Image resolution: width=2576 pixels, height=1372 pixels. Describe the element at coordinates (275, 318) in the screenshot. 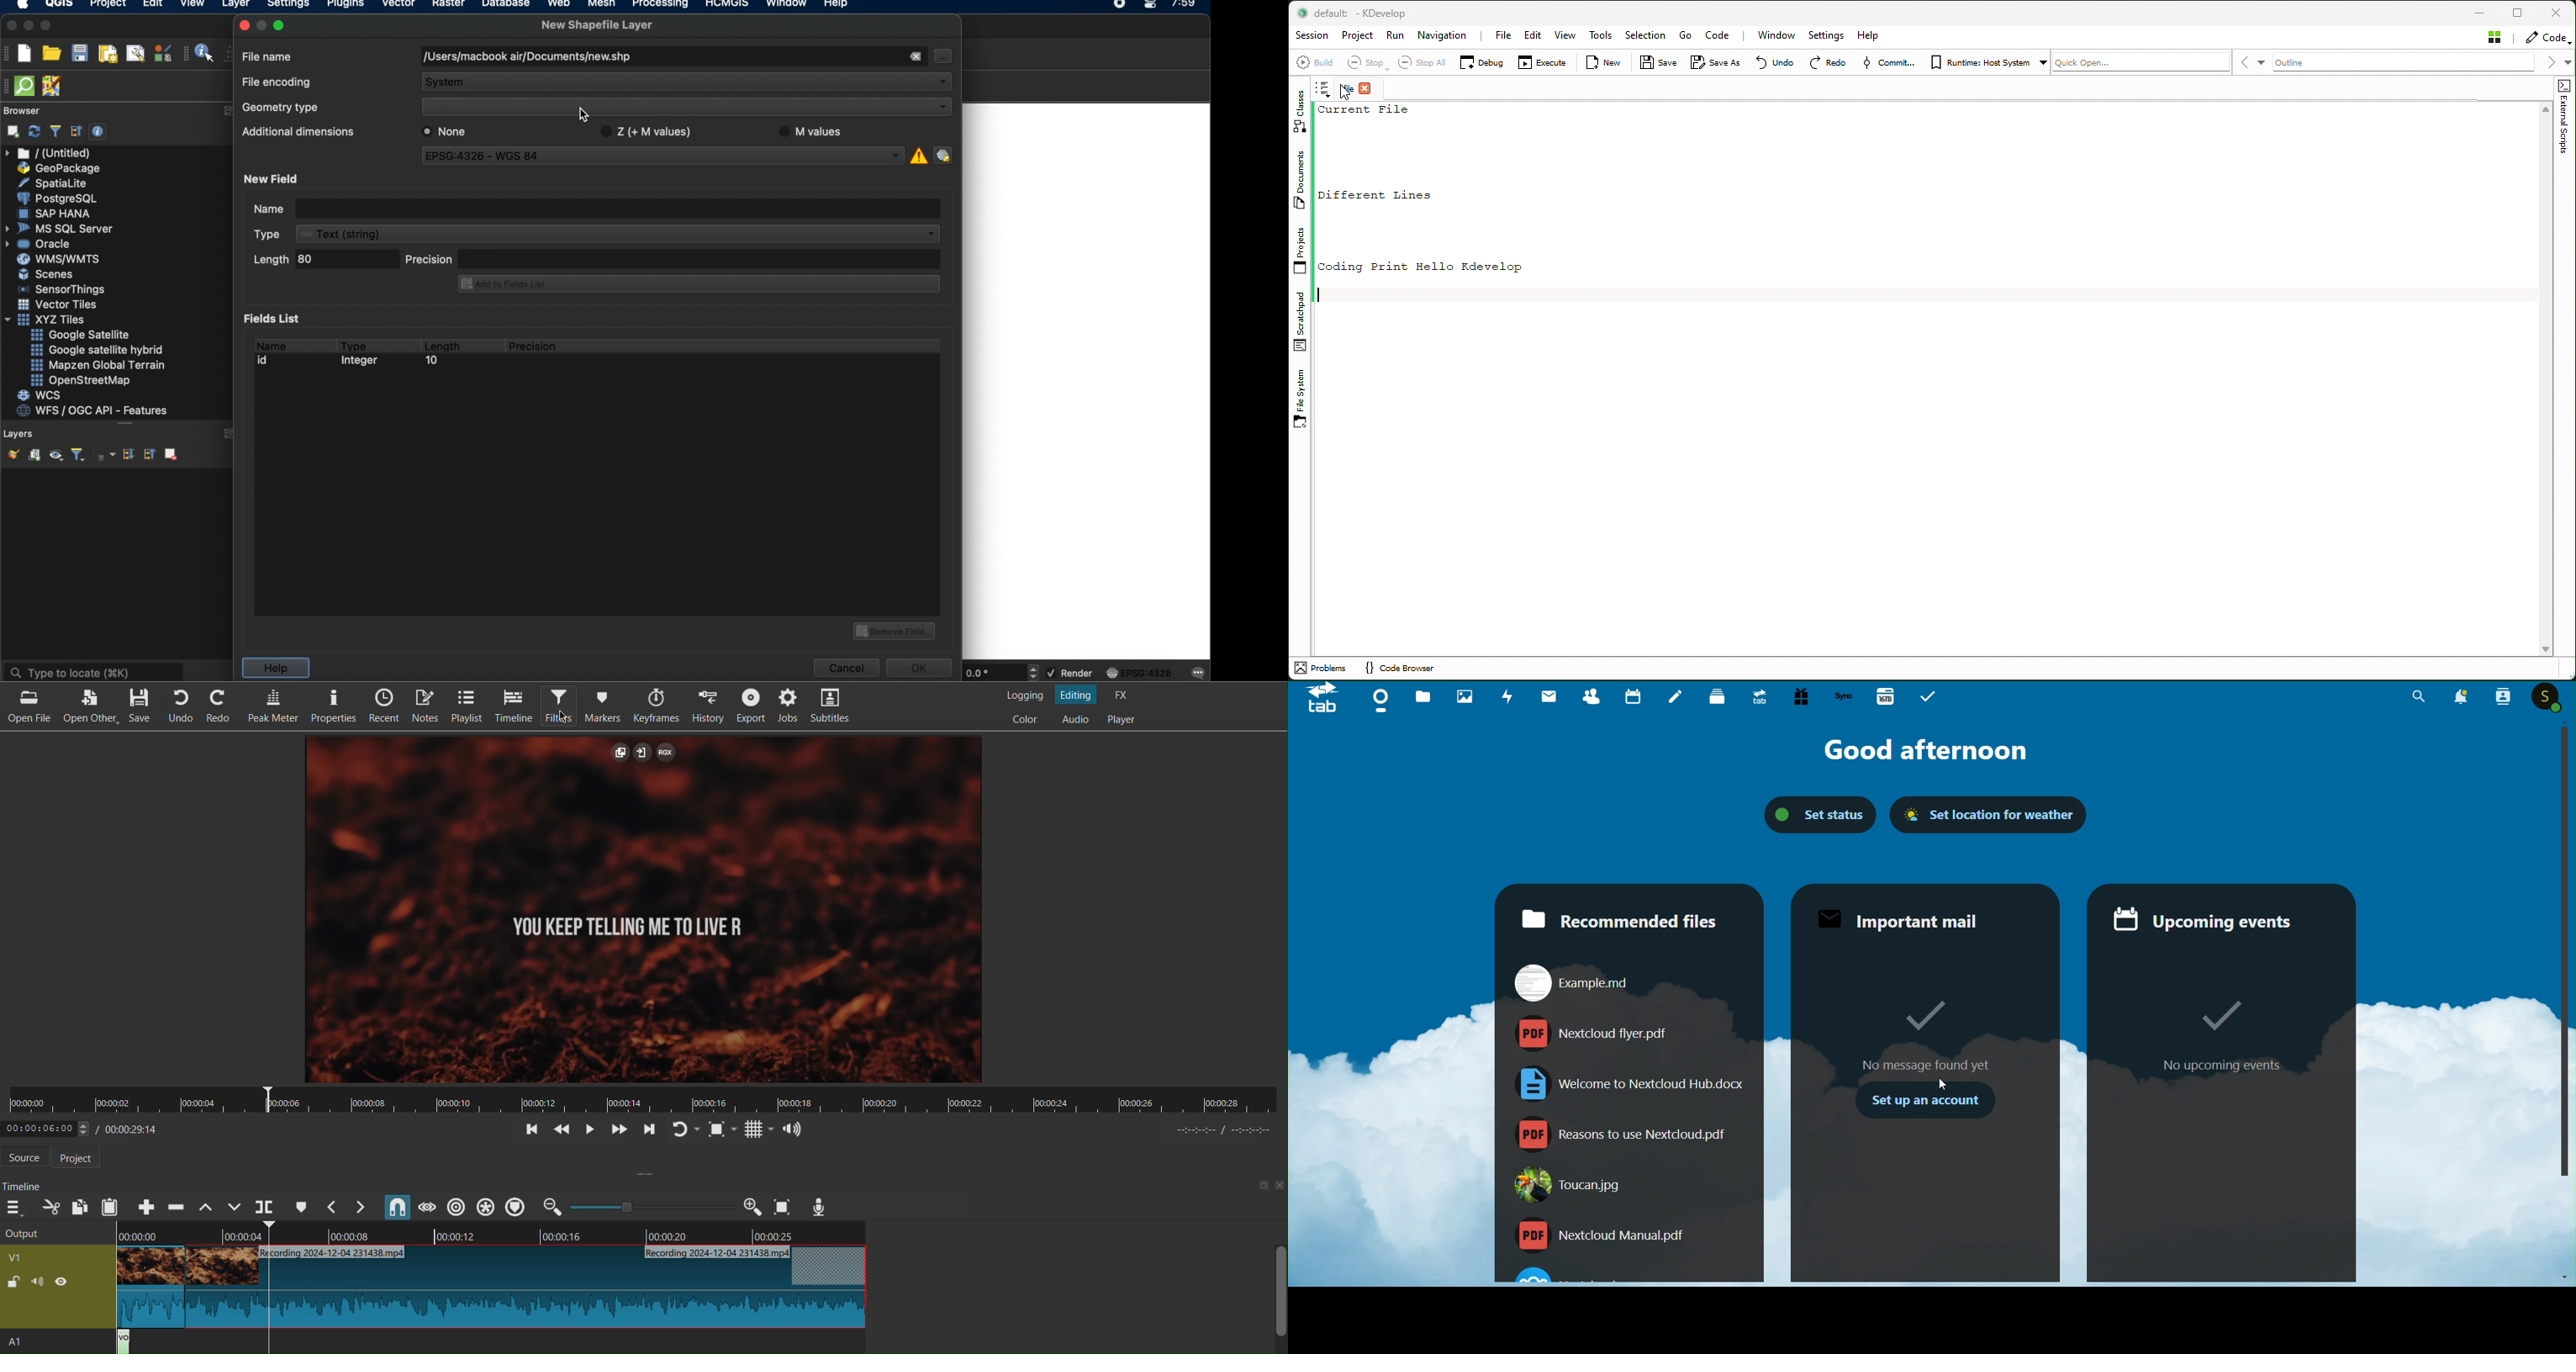

I see `fields list` at that location.